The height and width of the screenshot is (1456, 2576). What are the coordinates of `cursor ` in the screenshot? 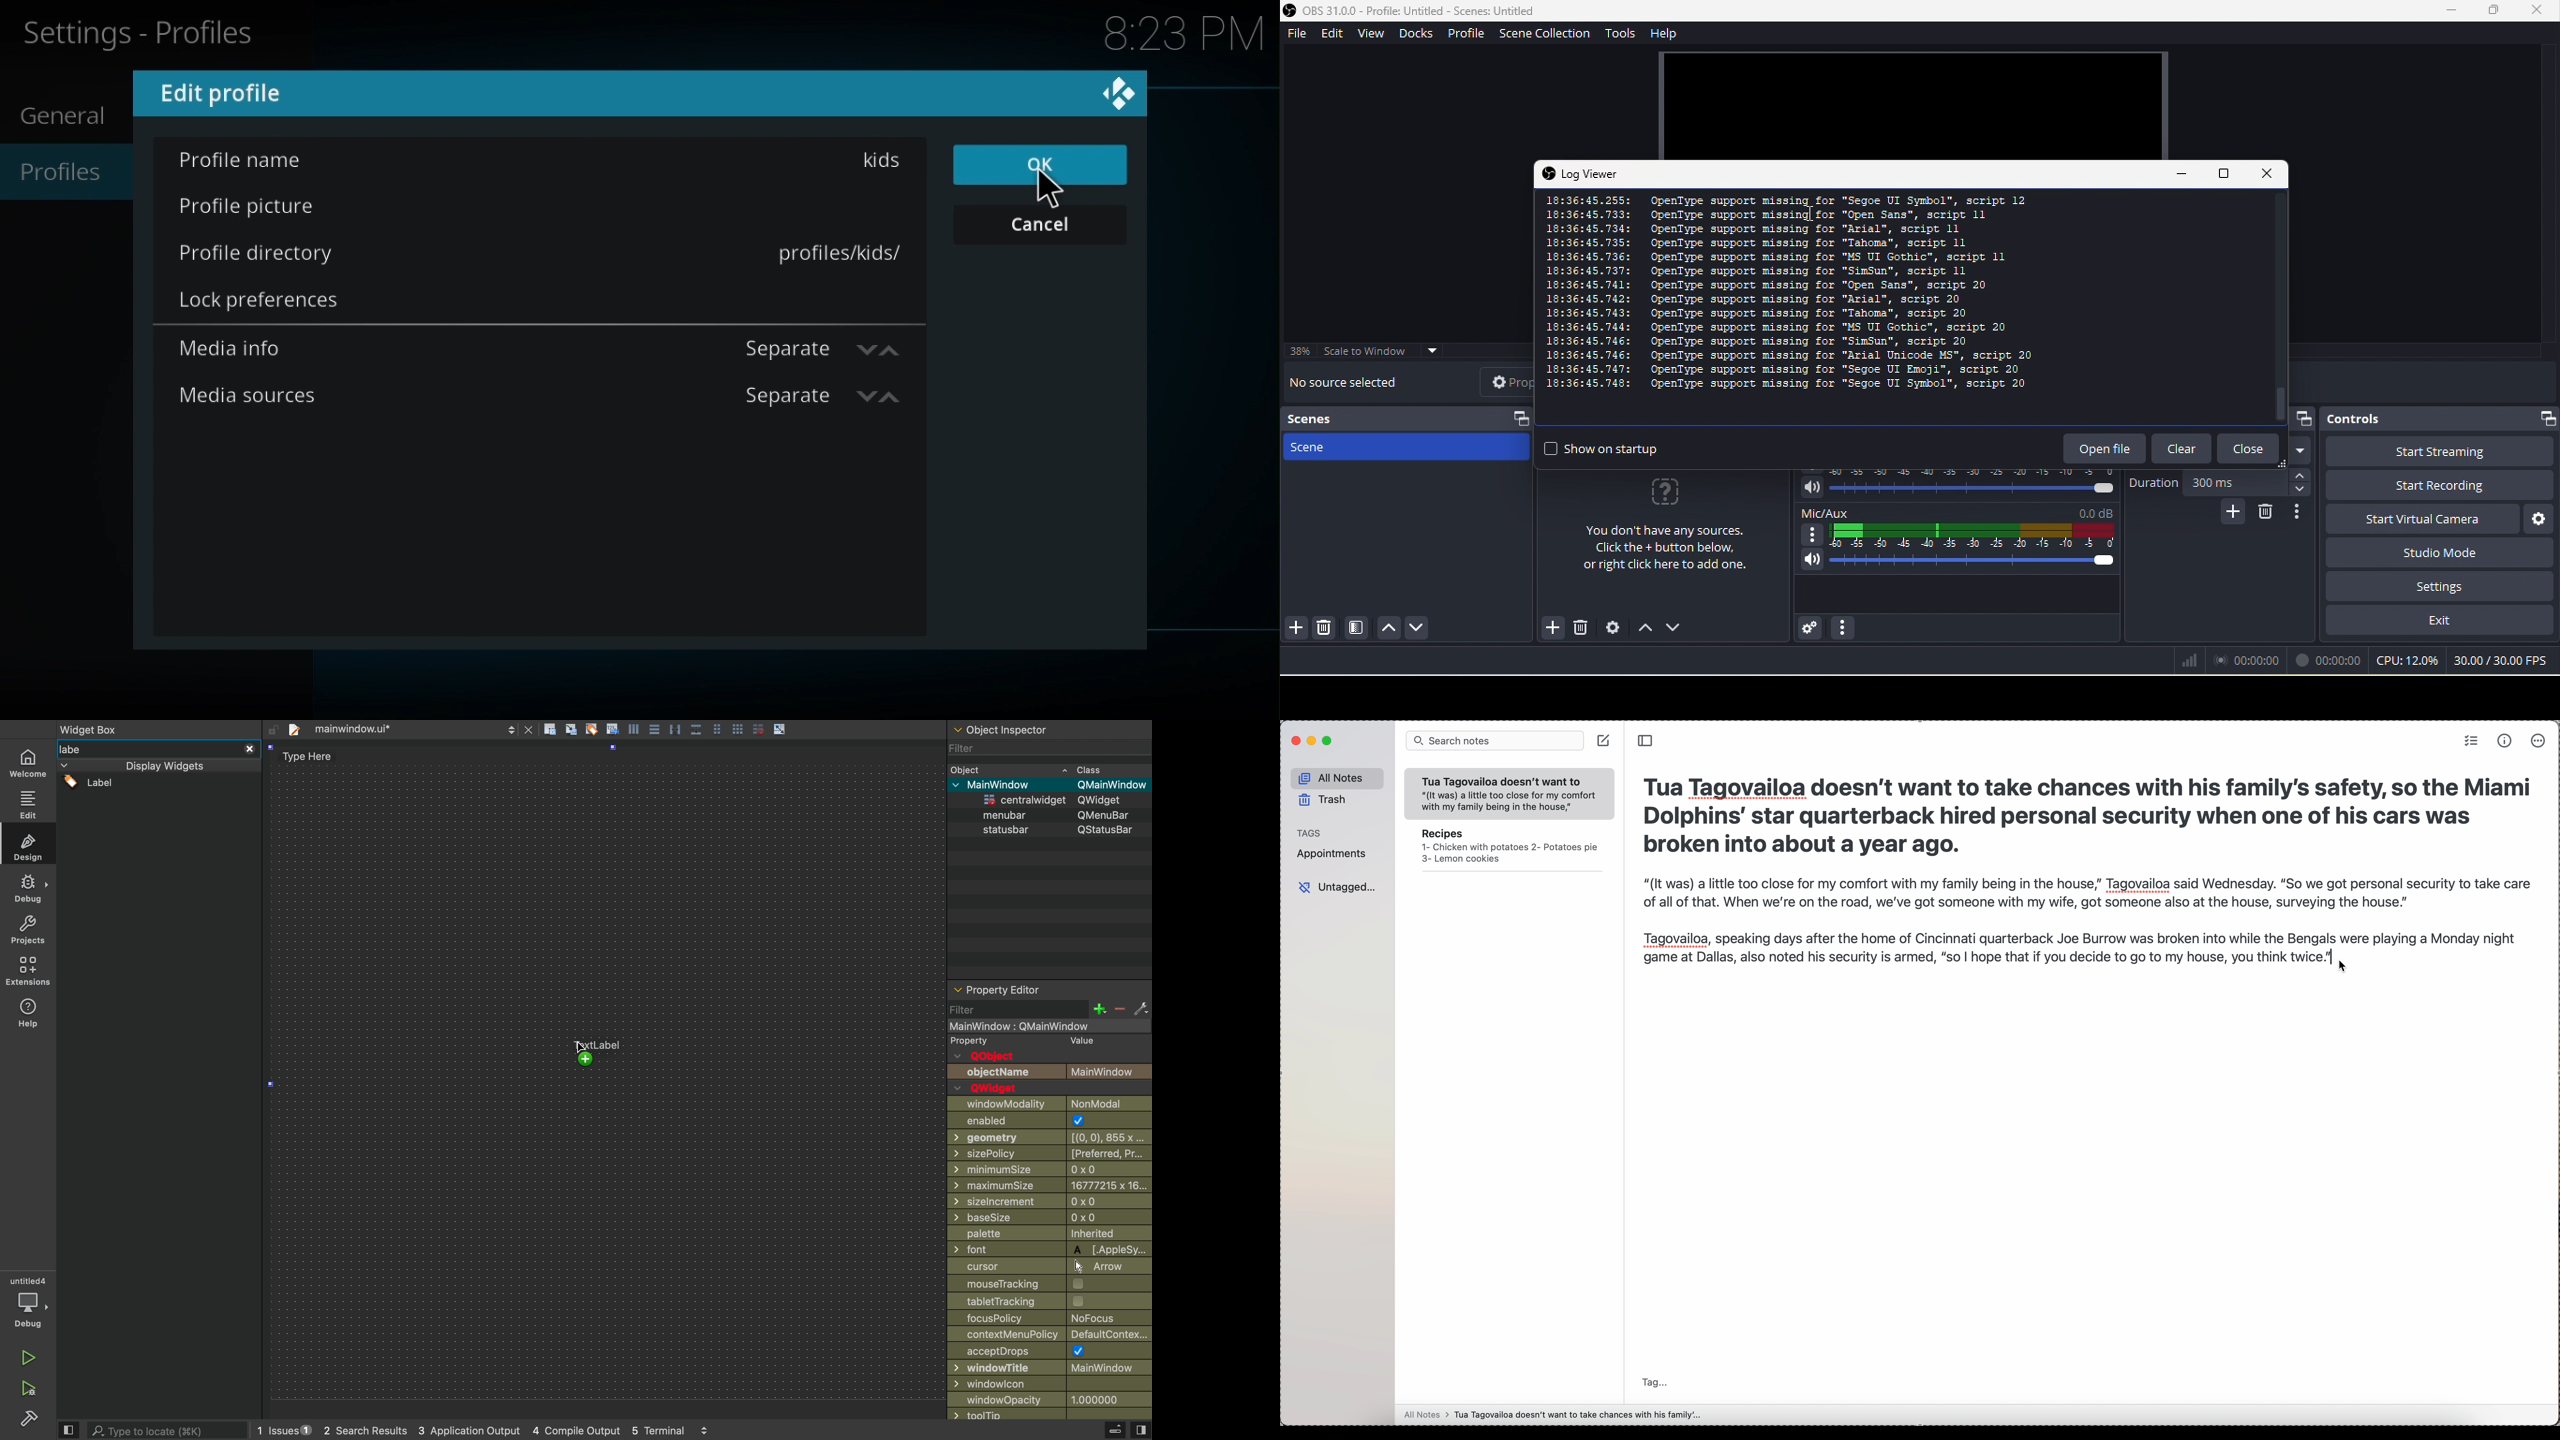 It's located at (2349, 966).